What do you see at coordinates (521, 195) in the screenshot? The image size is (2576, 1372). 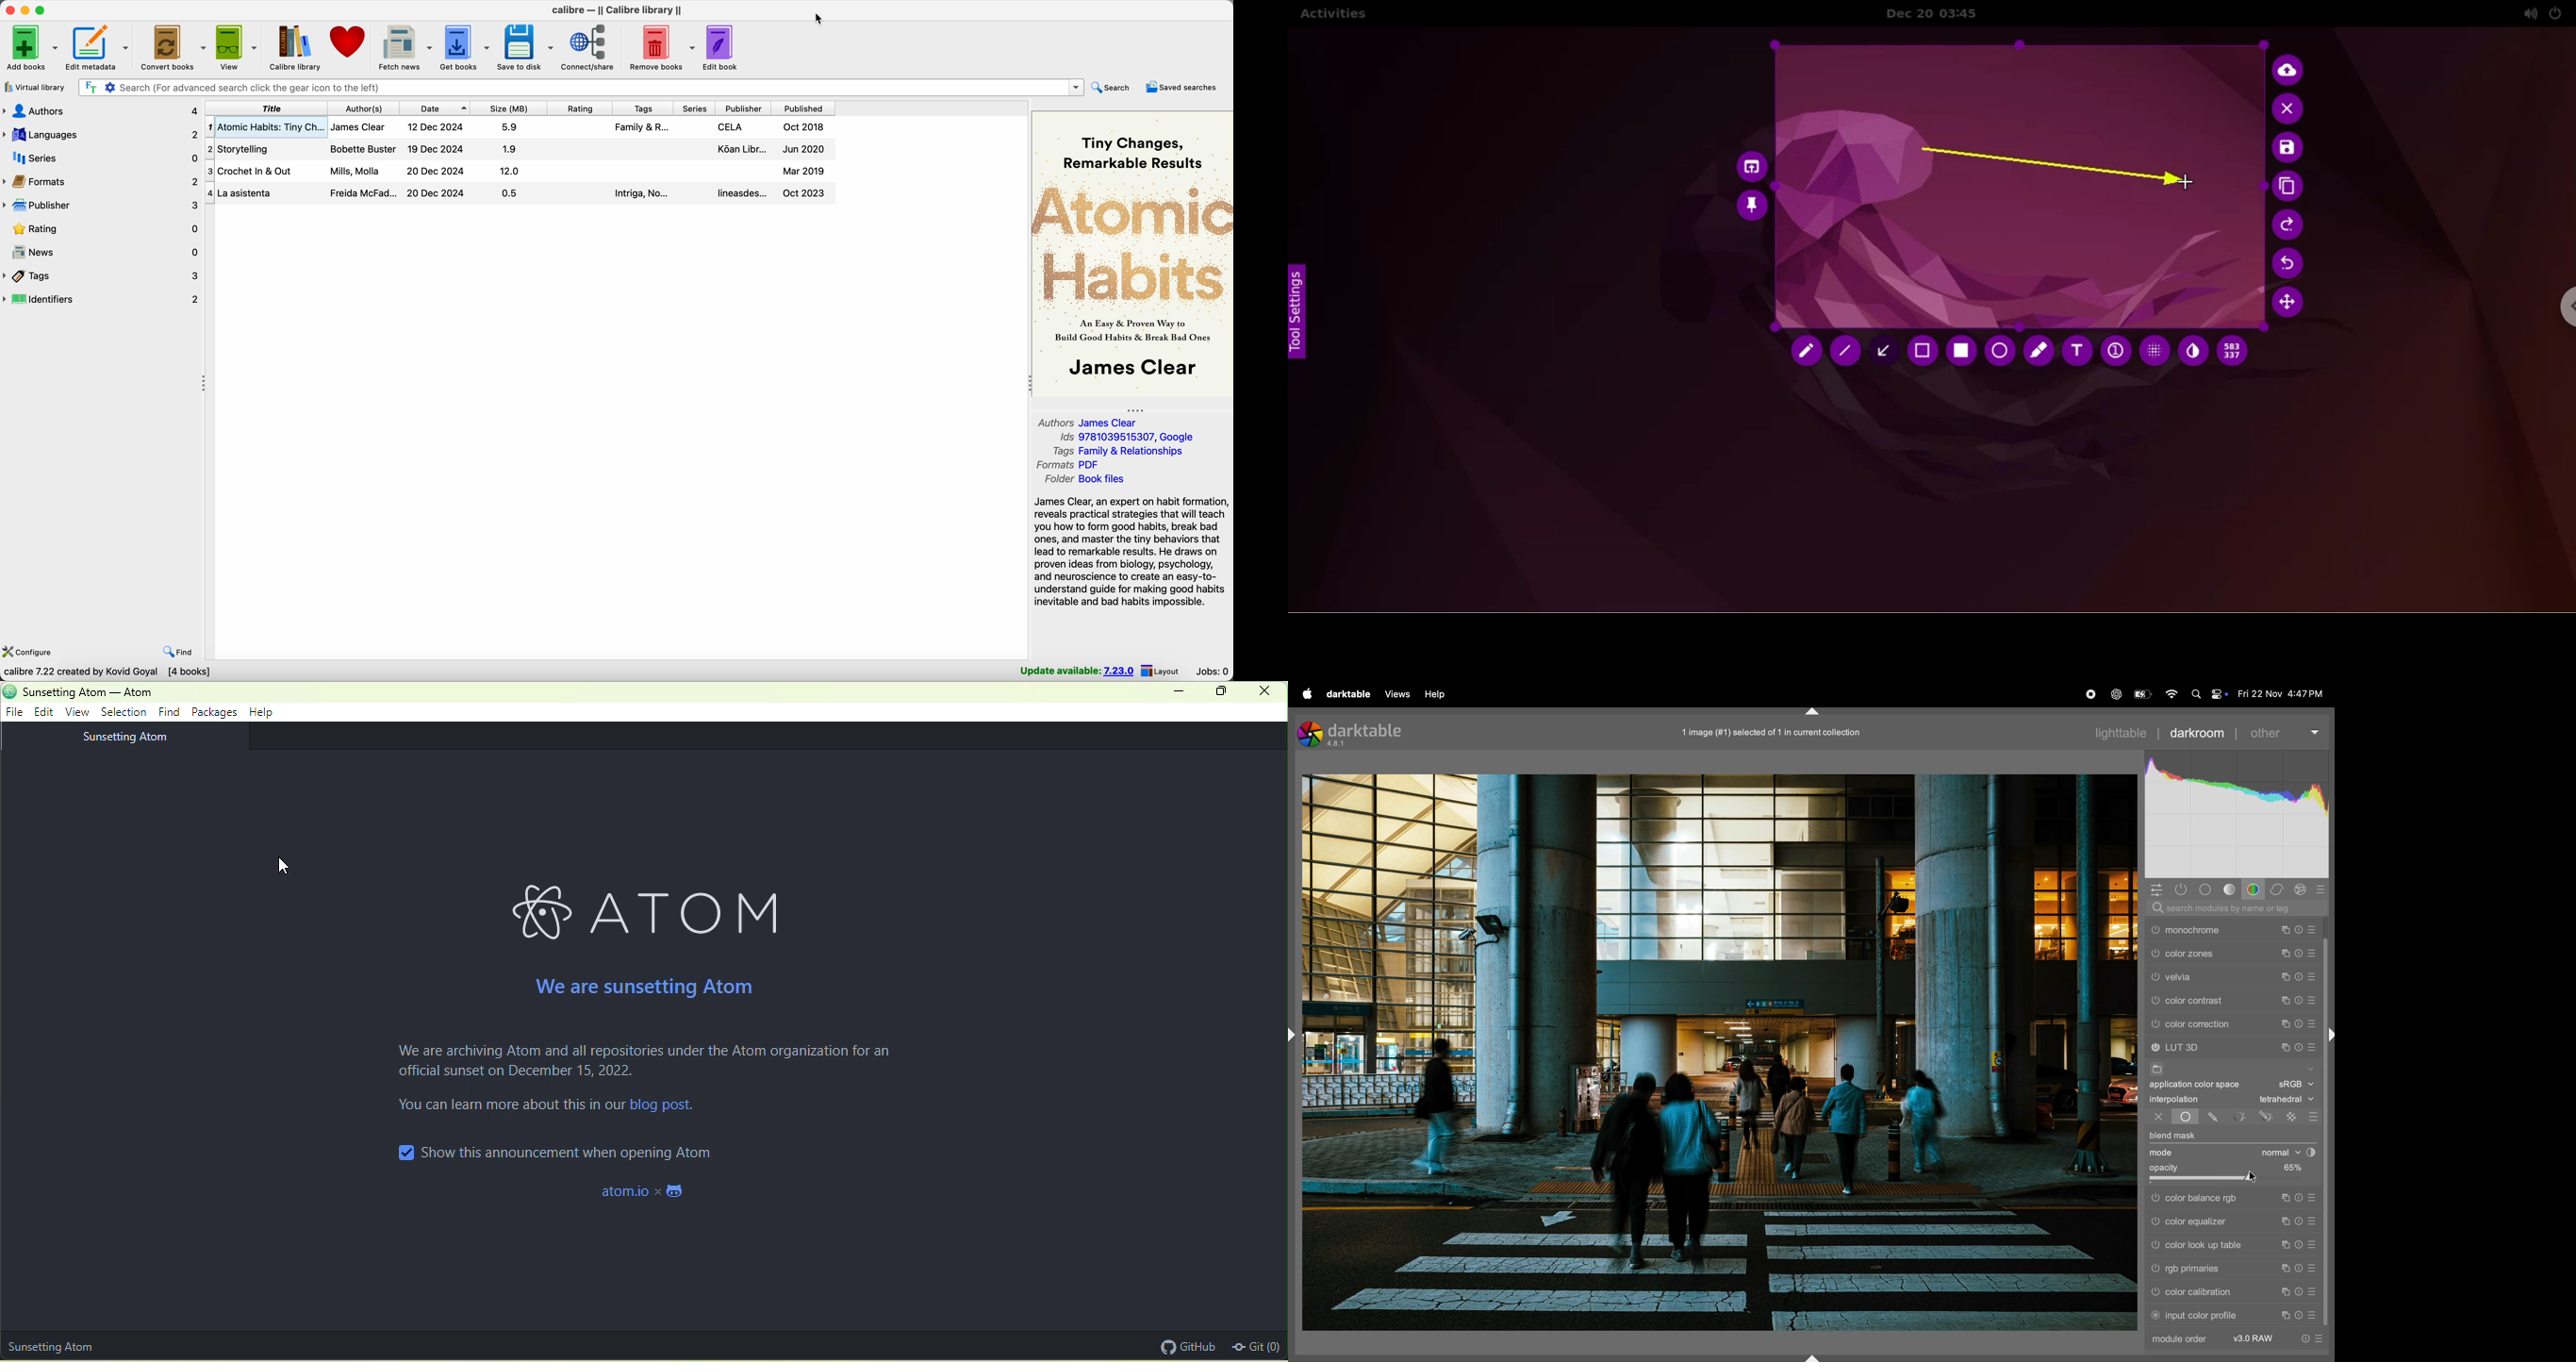 I see `La Asistenta book` at bounding box center [521, 195].